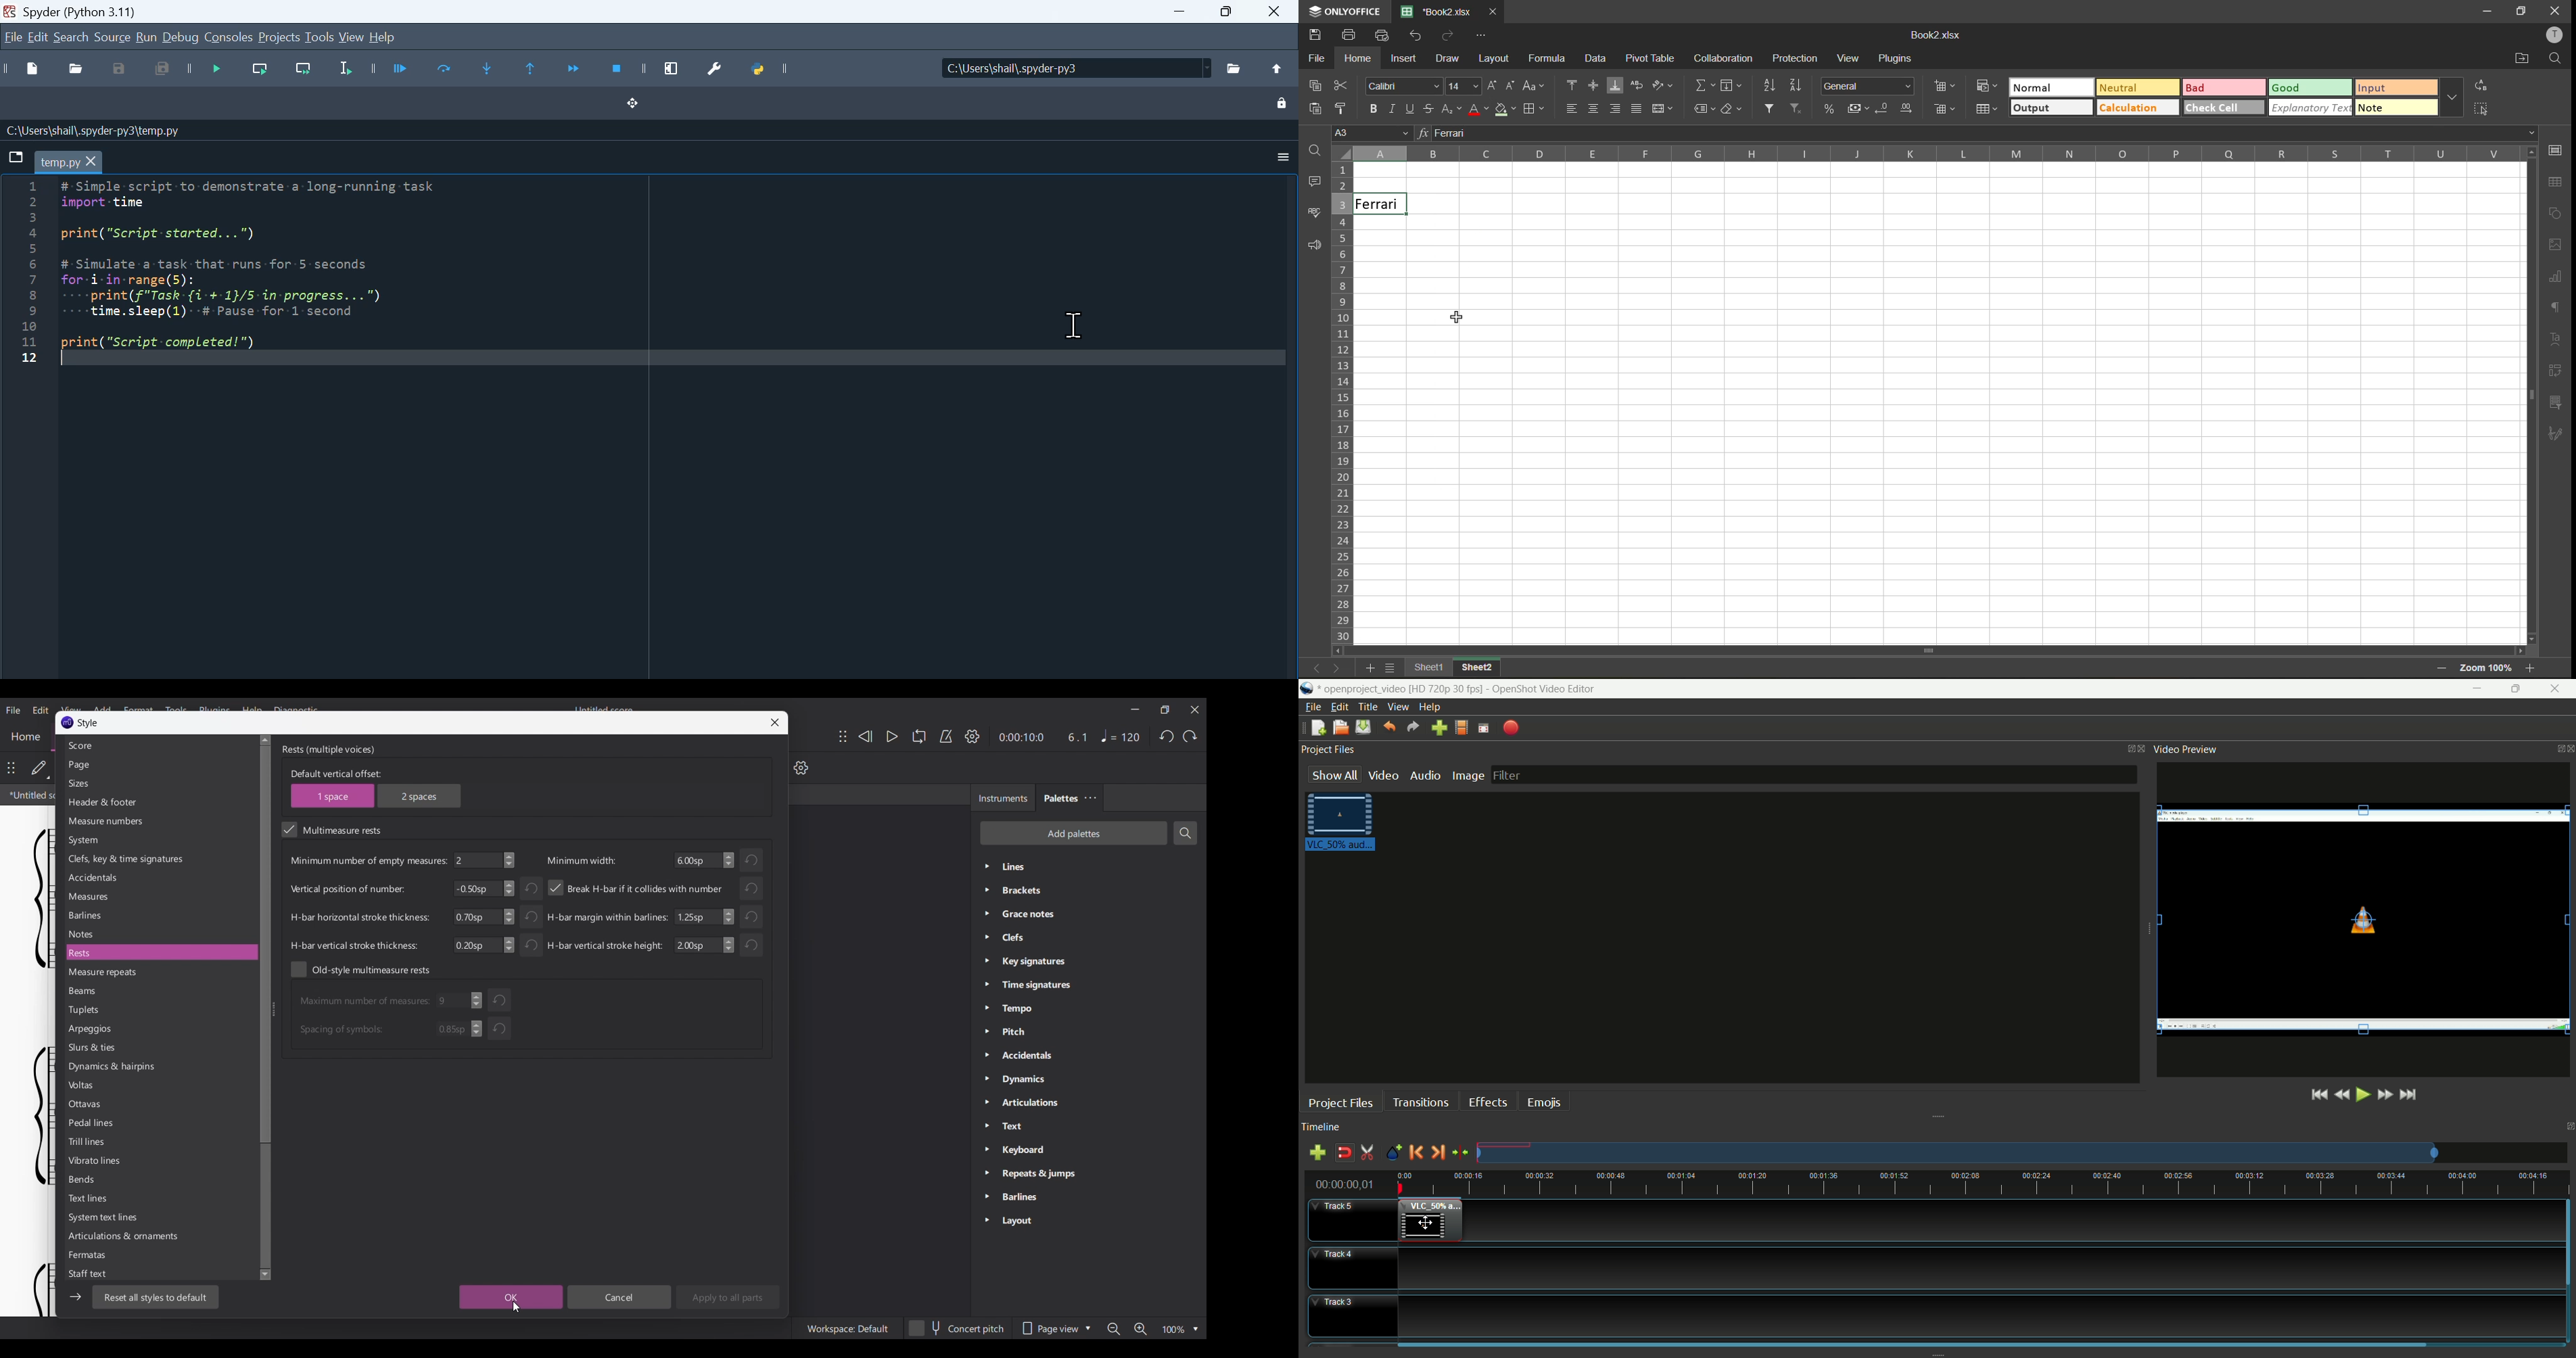 The height and width of the screenshot is (1372, 2576). I want to click on Name of current window, so click(88, 723).